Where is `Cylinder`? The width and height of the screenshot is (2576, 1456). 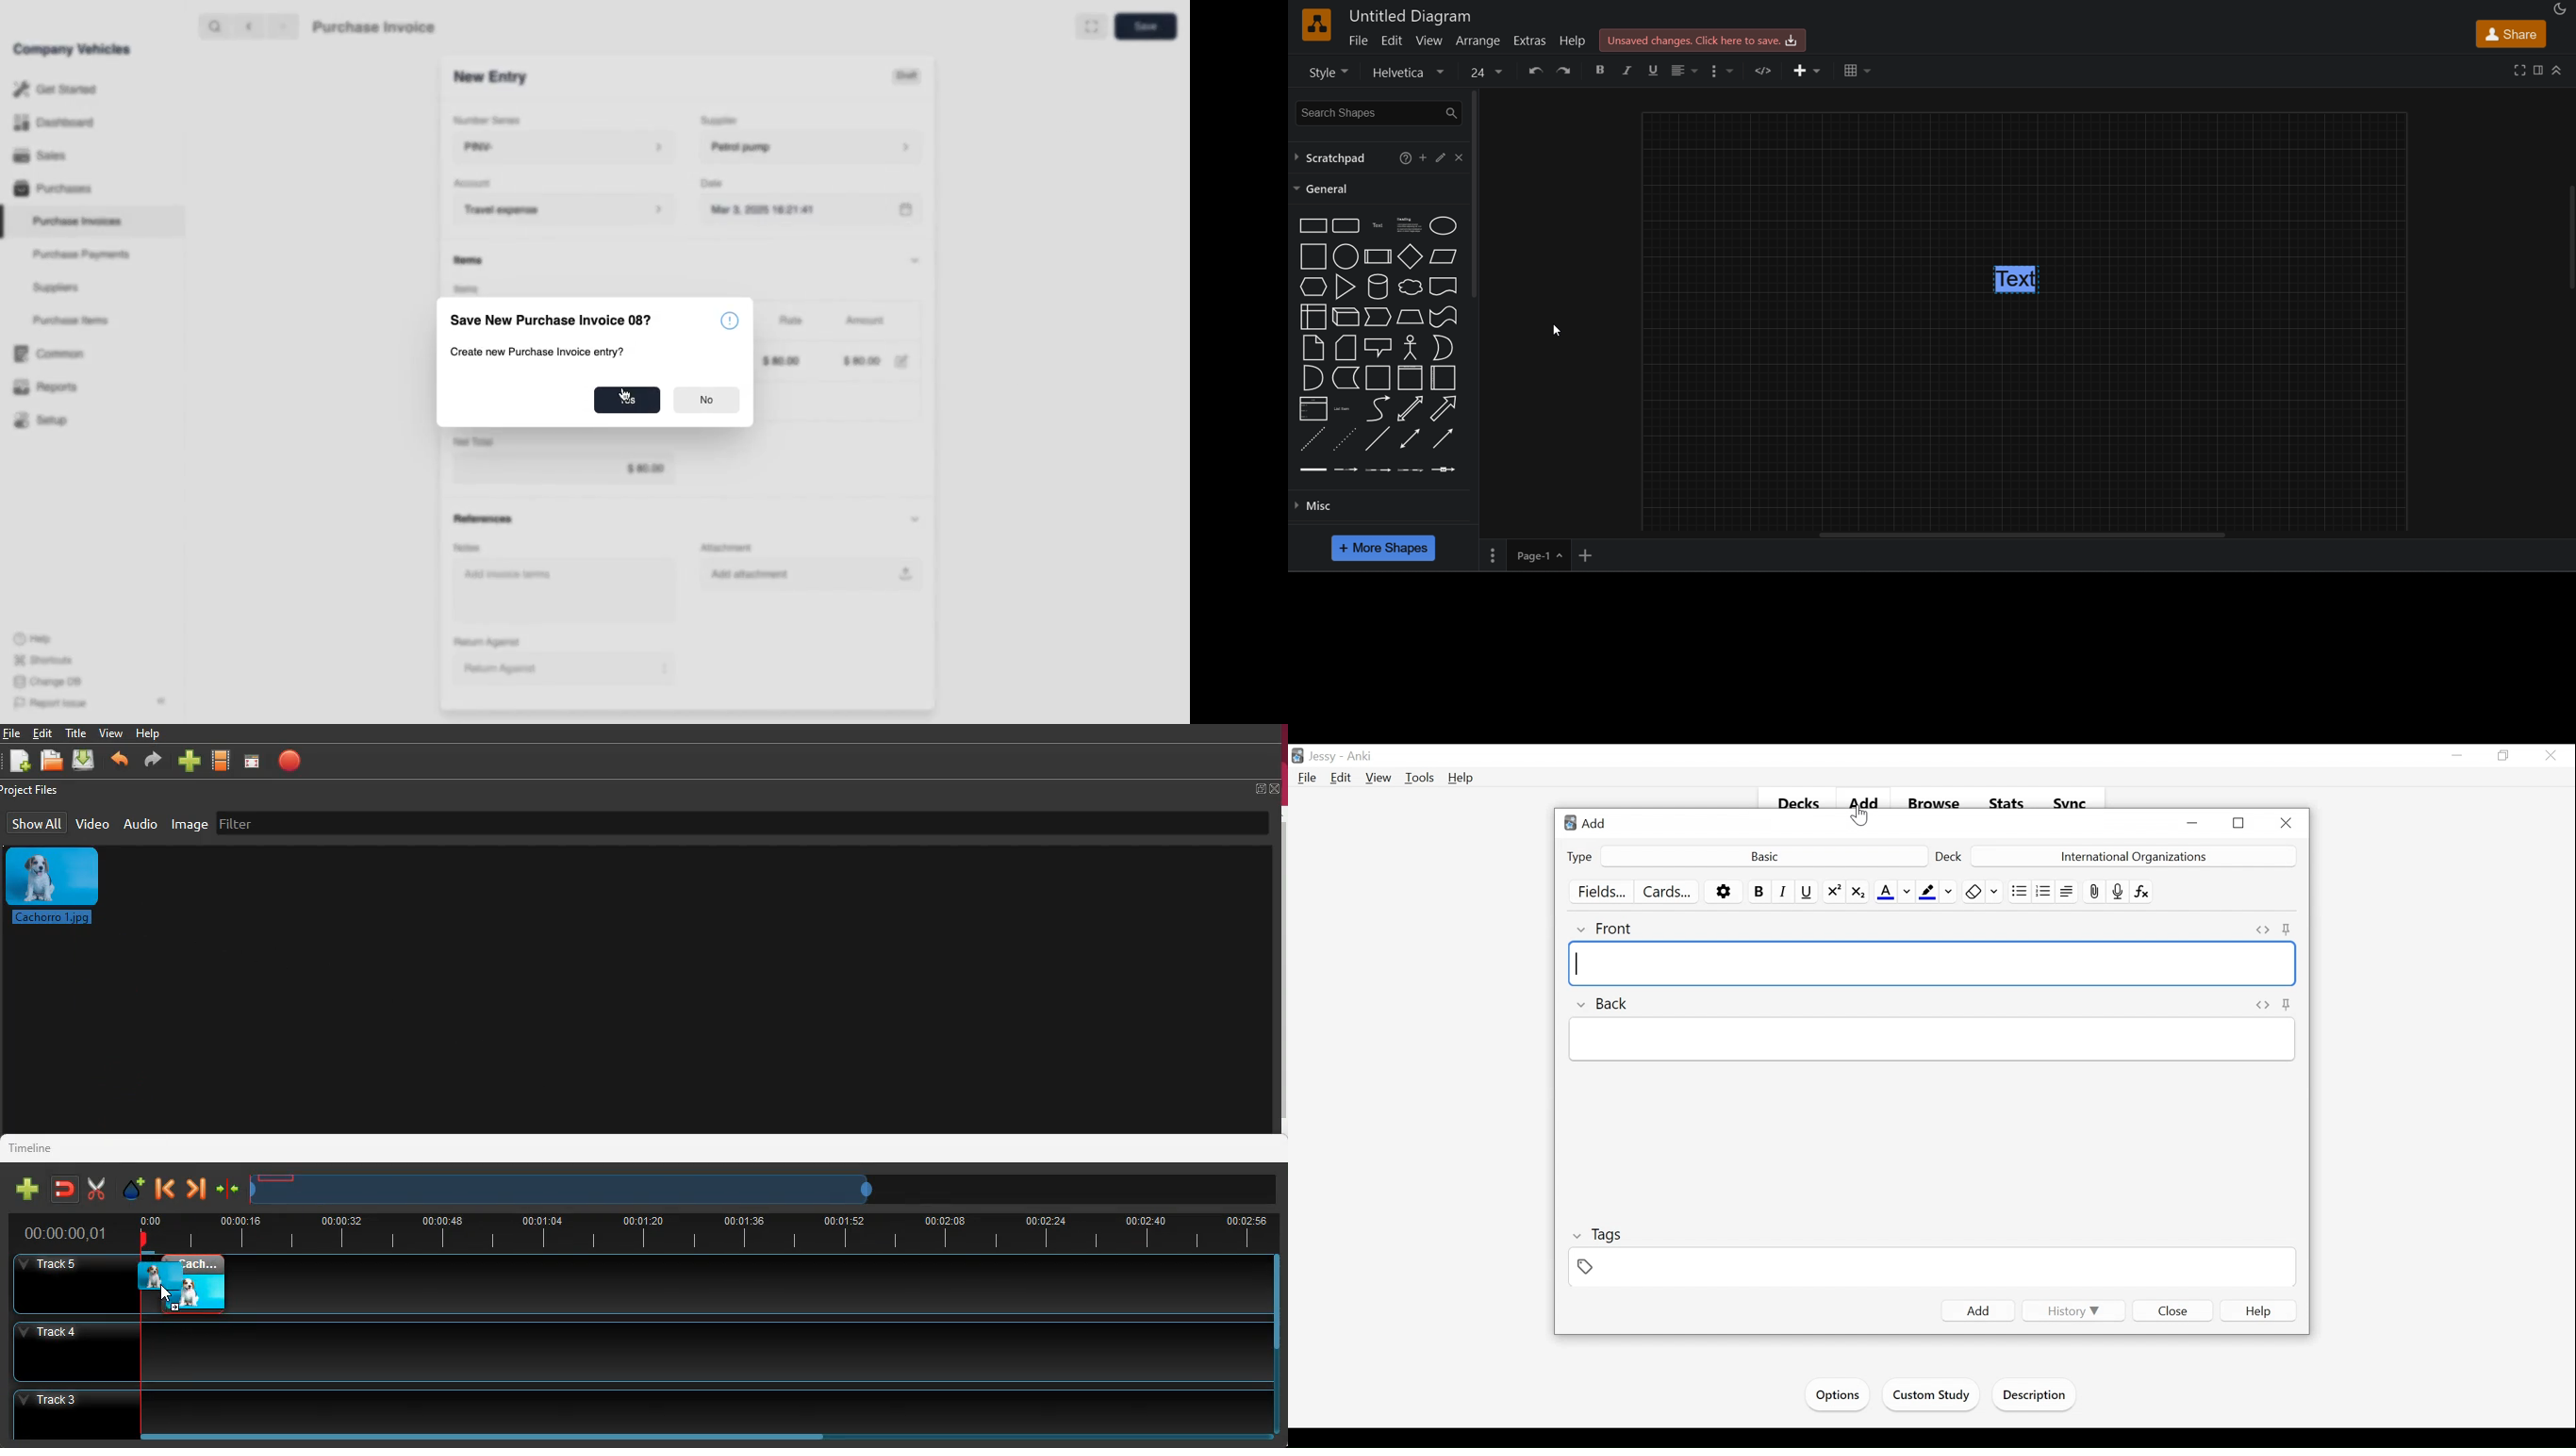
Cylinder is located at coordinates (1378, 287).